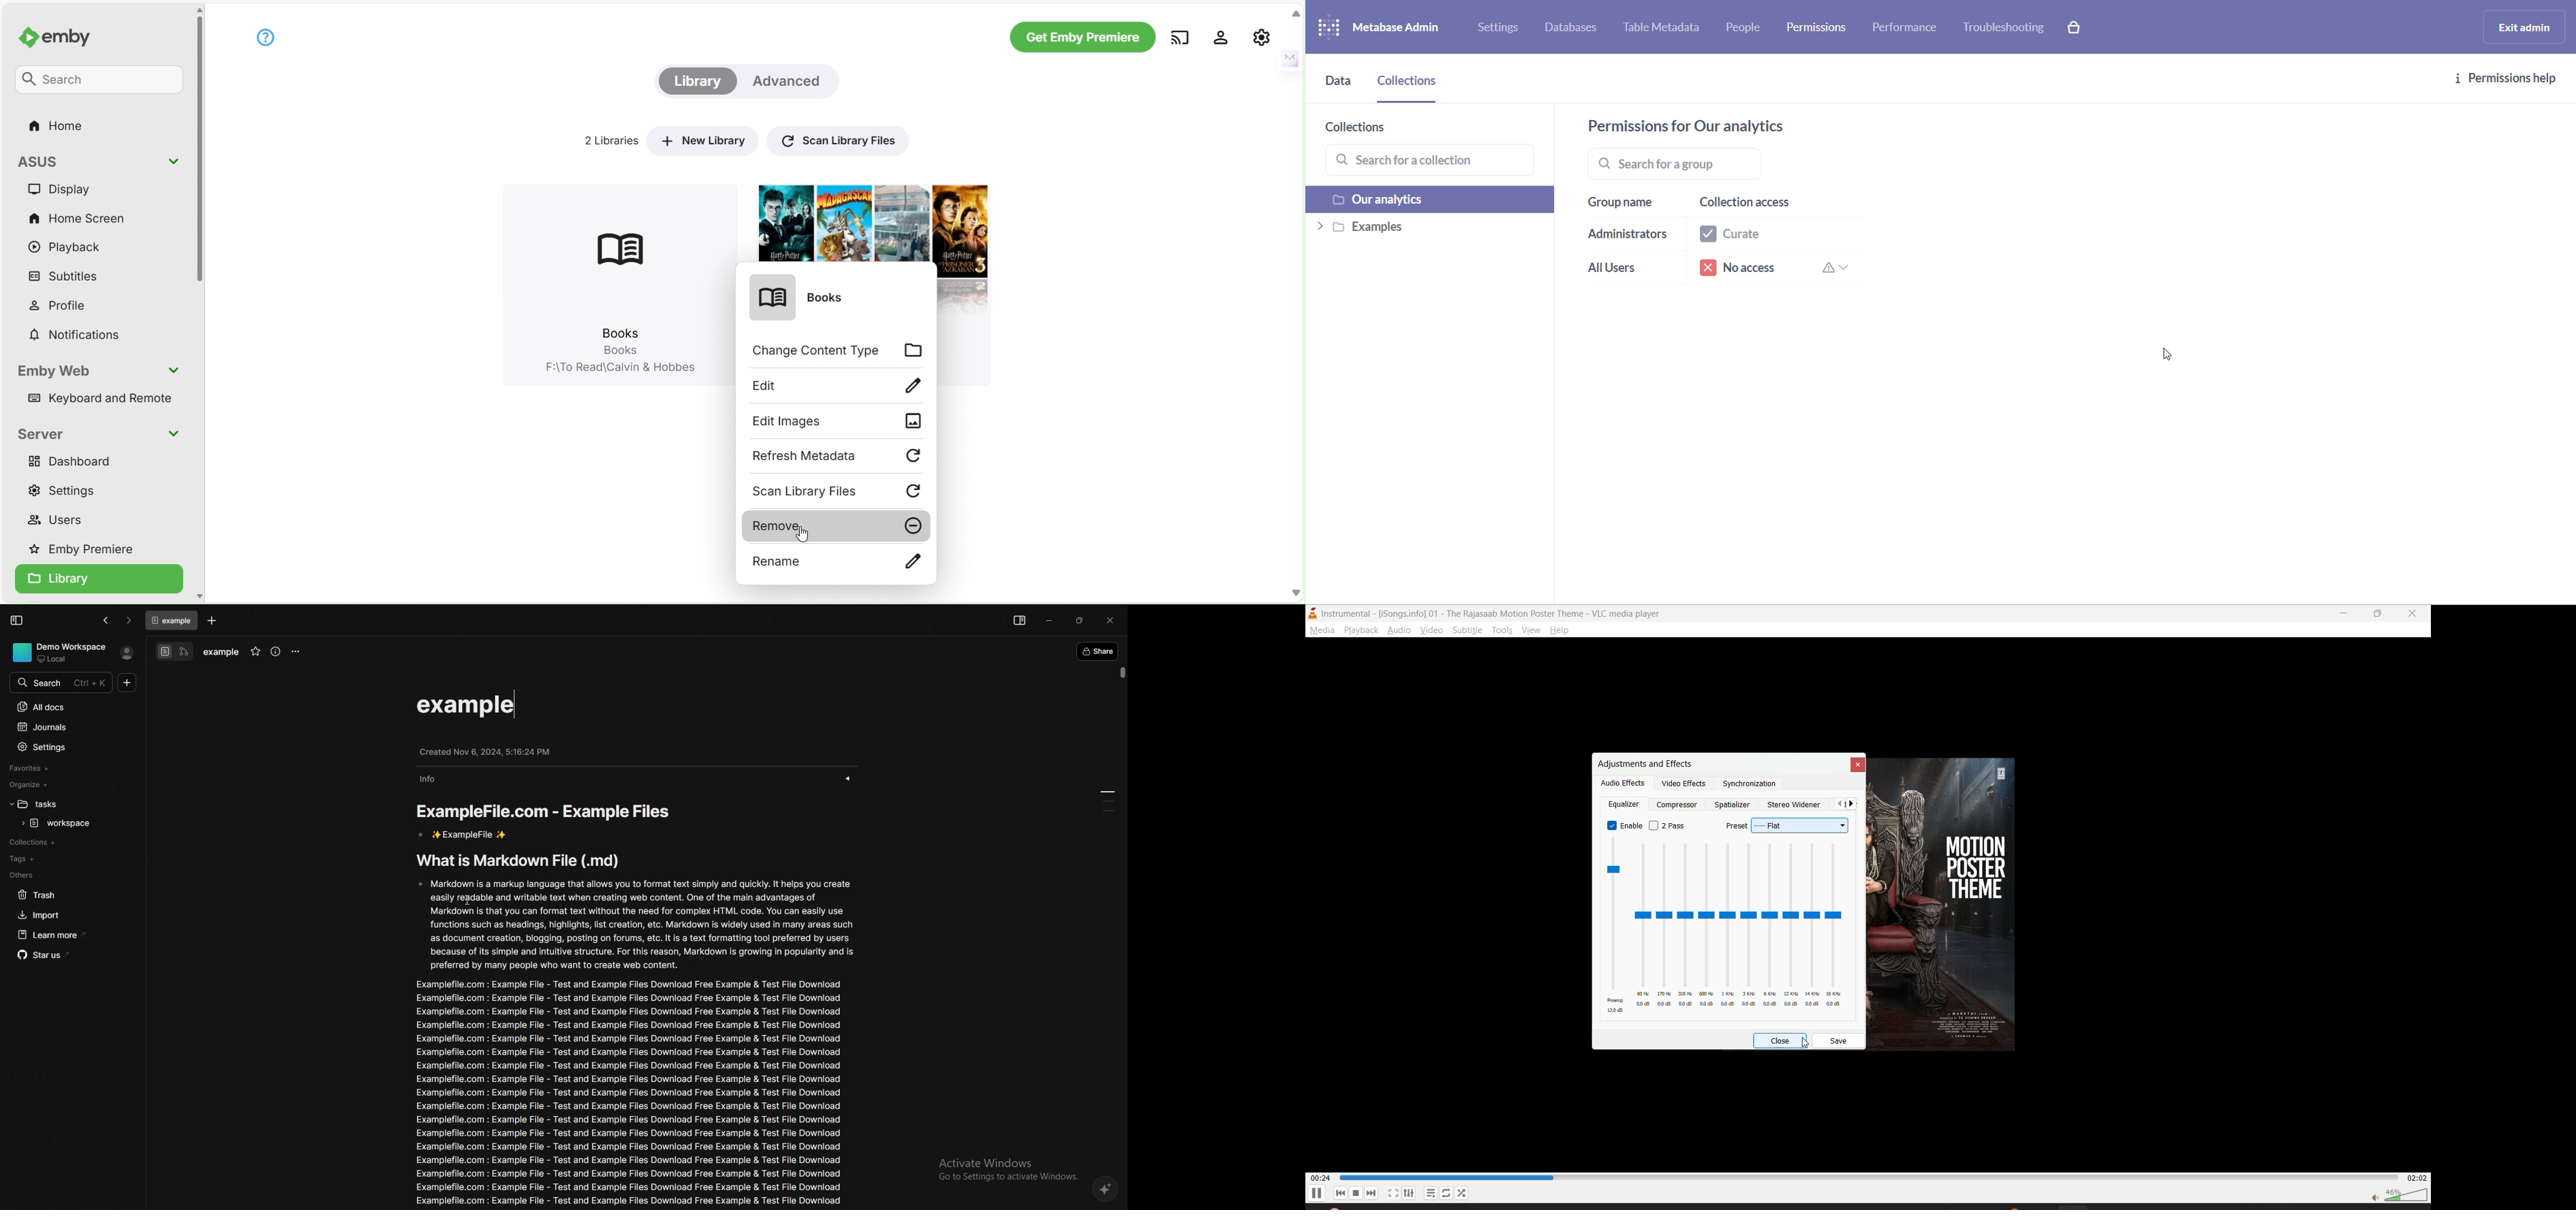  Describe the element at coordinates (1413, 1192) in the screenshot. I see `settings` at that location.